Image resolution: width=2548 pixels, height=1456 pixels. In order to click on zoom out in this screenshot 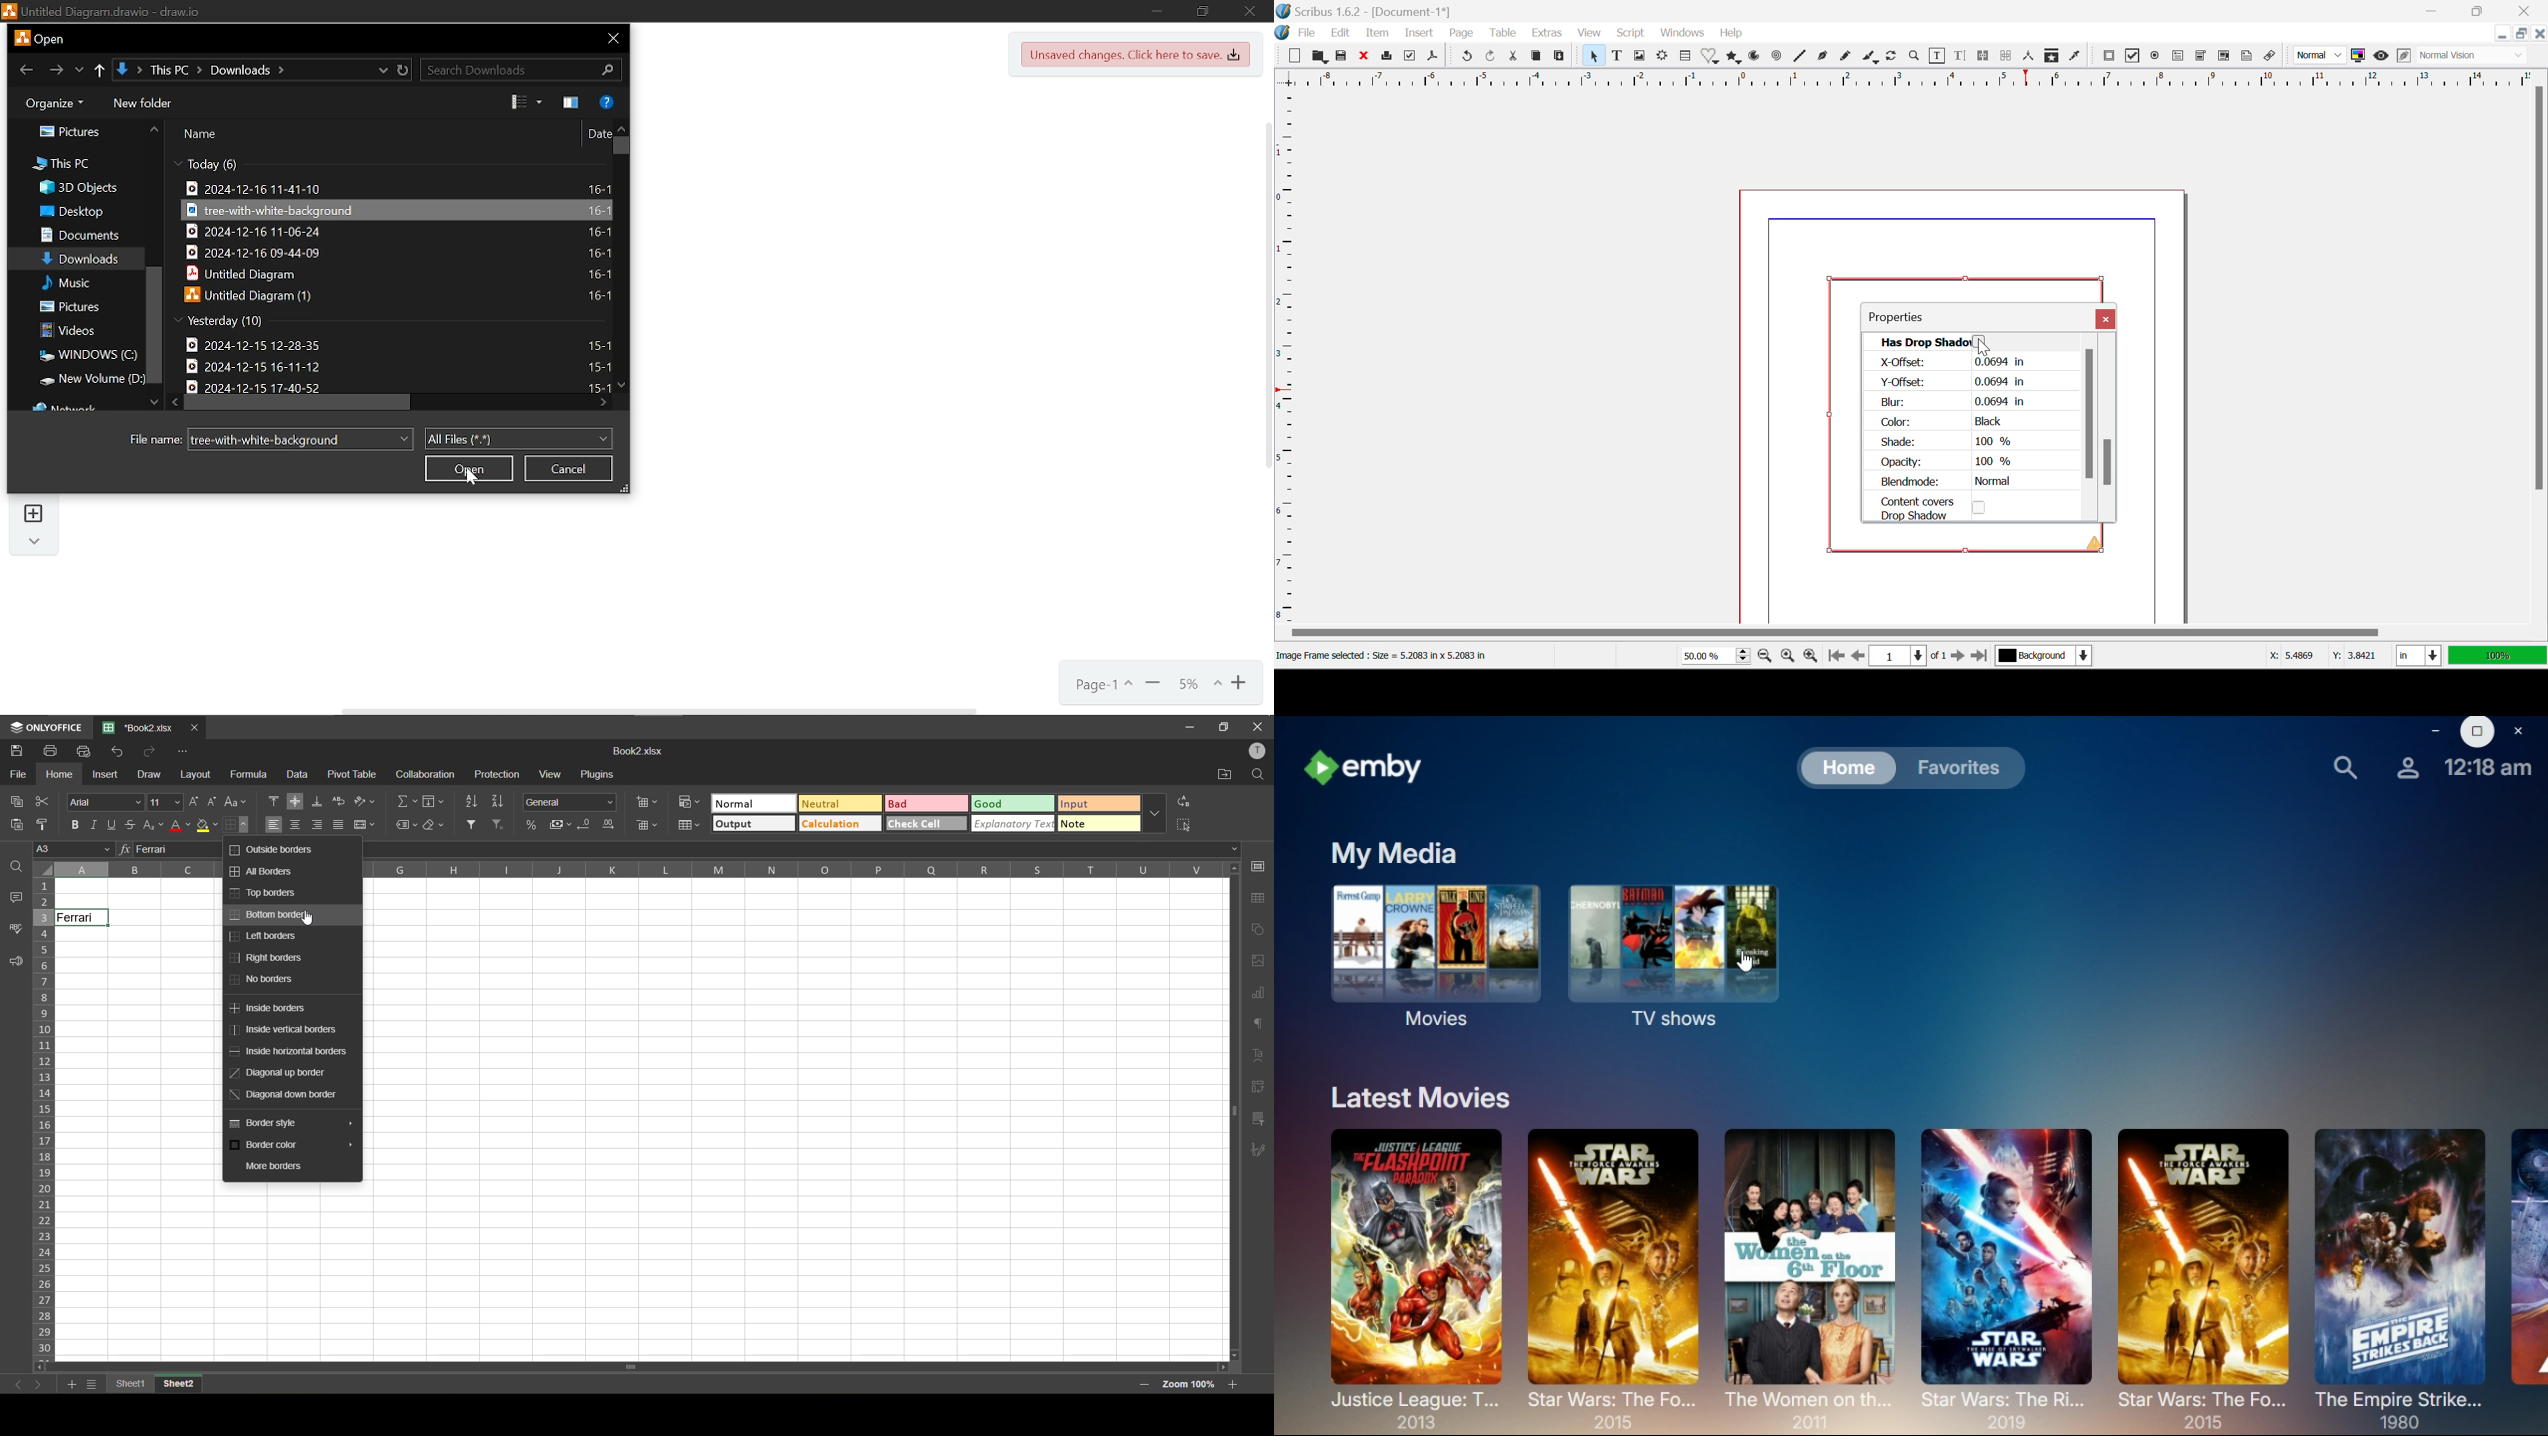, I will do `click(1144, 1384)`.